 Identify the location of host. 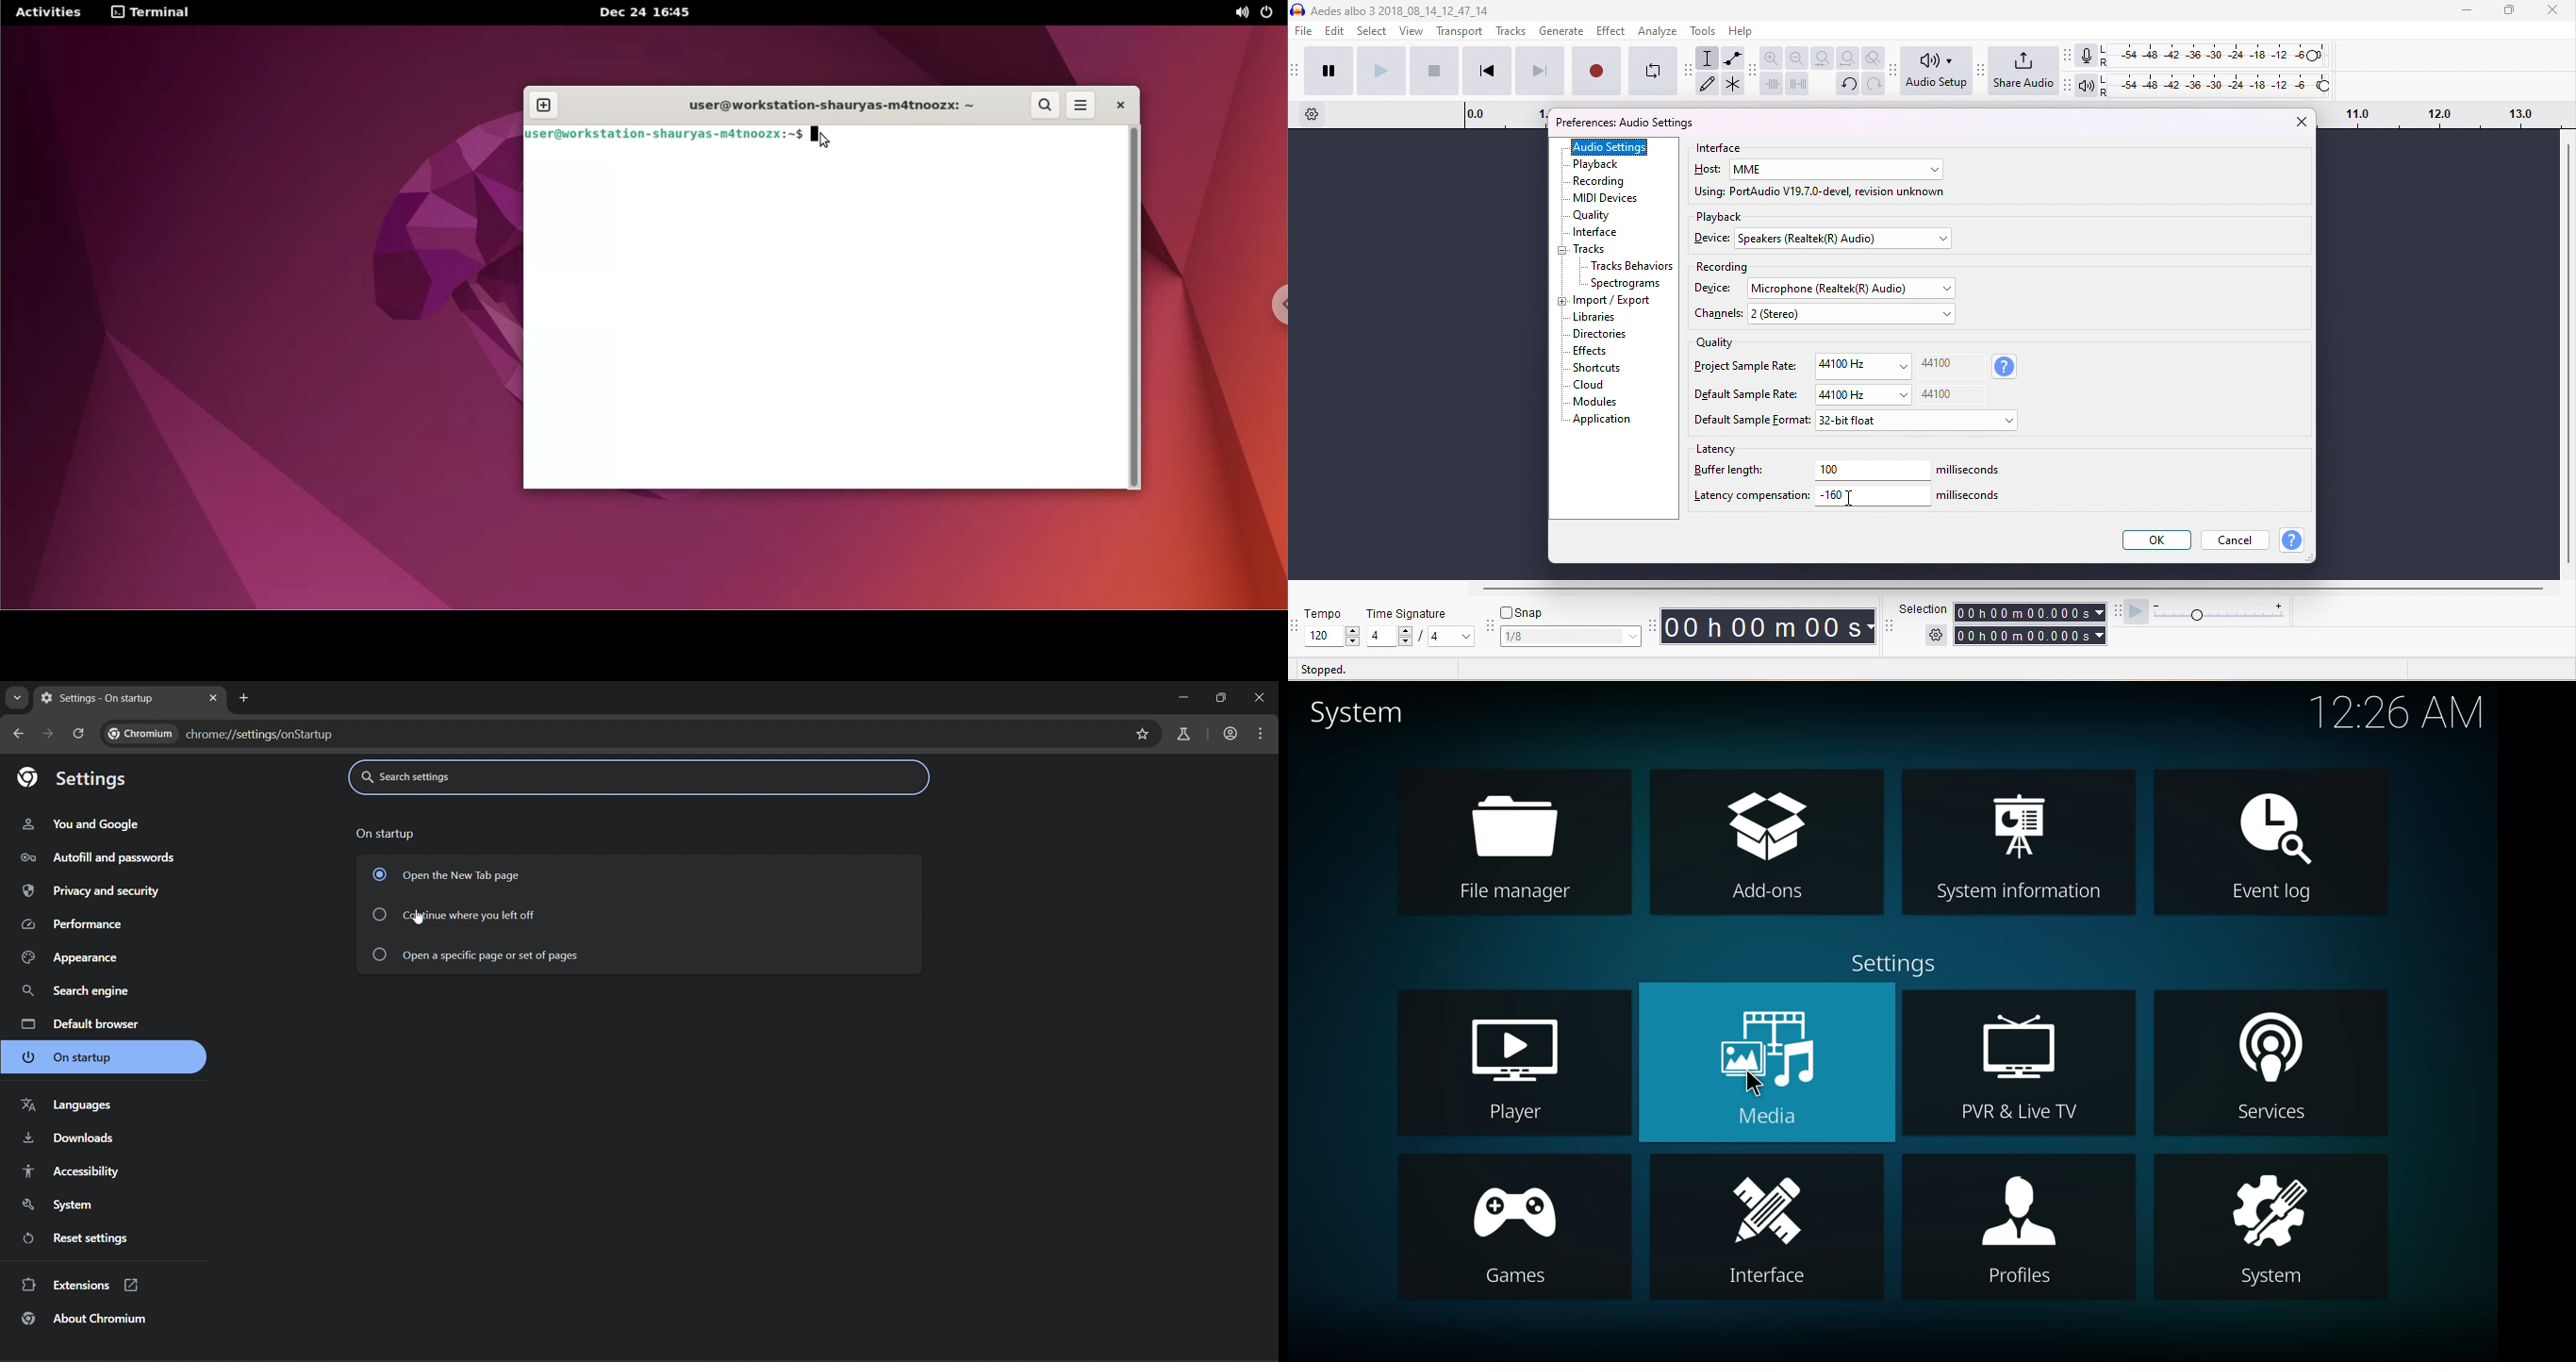
(1709, 170).